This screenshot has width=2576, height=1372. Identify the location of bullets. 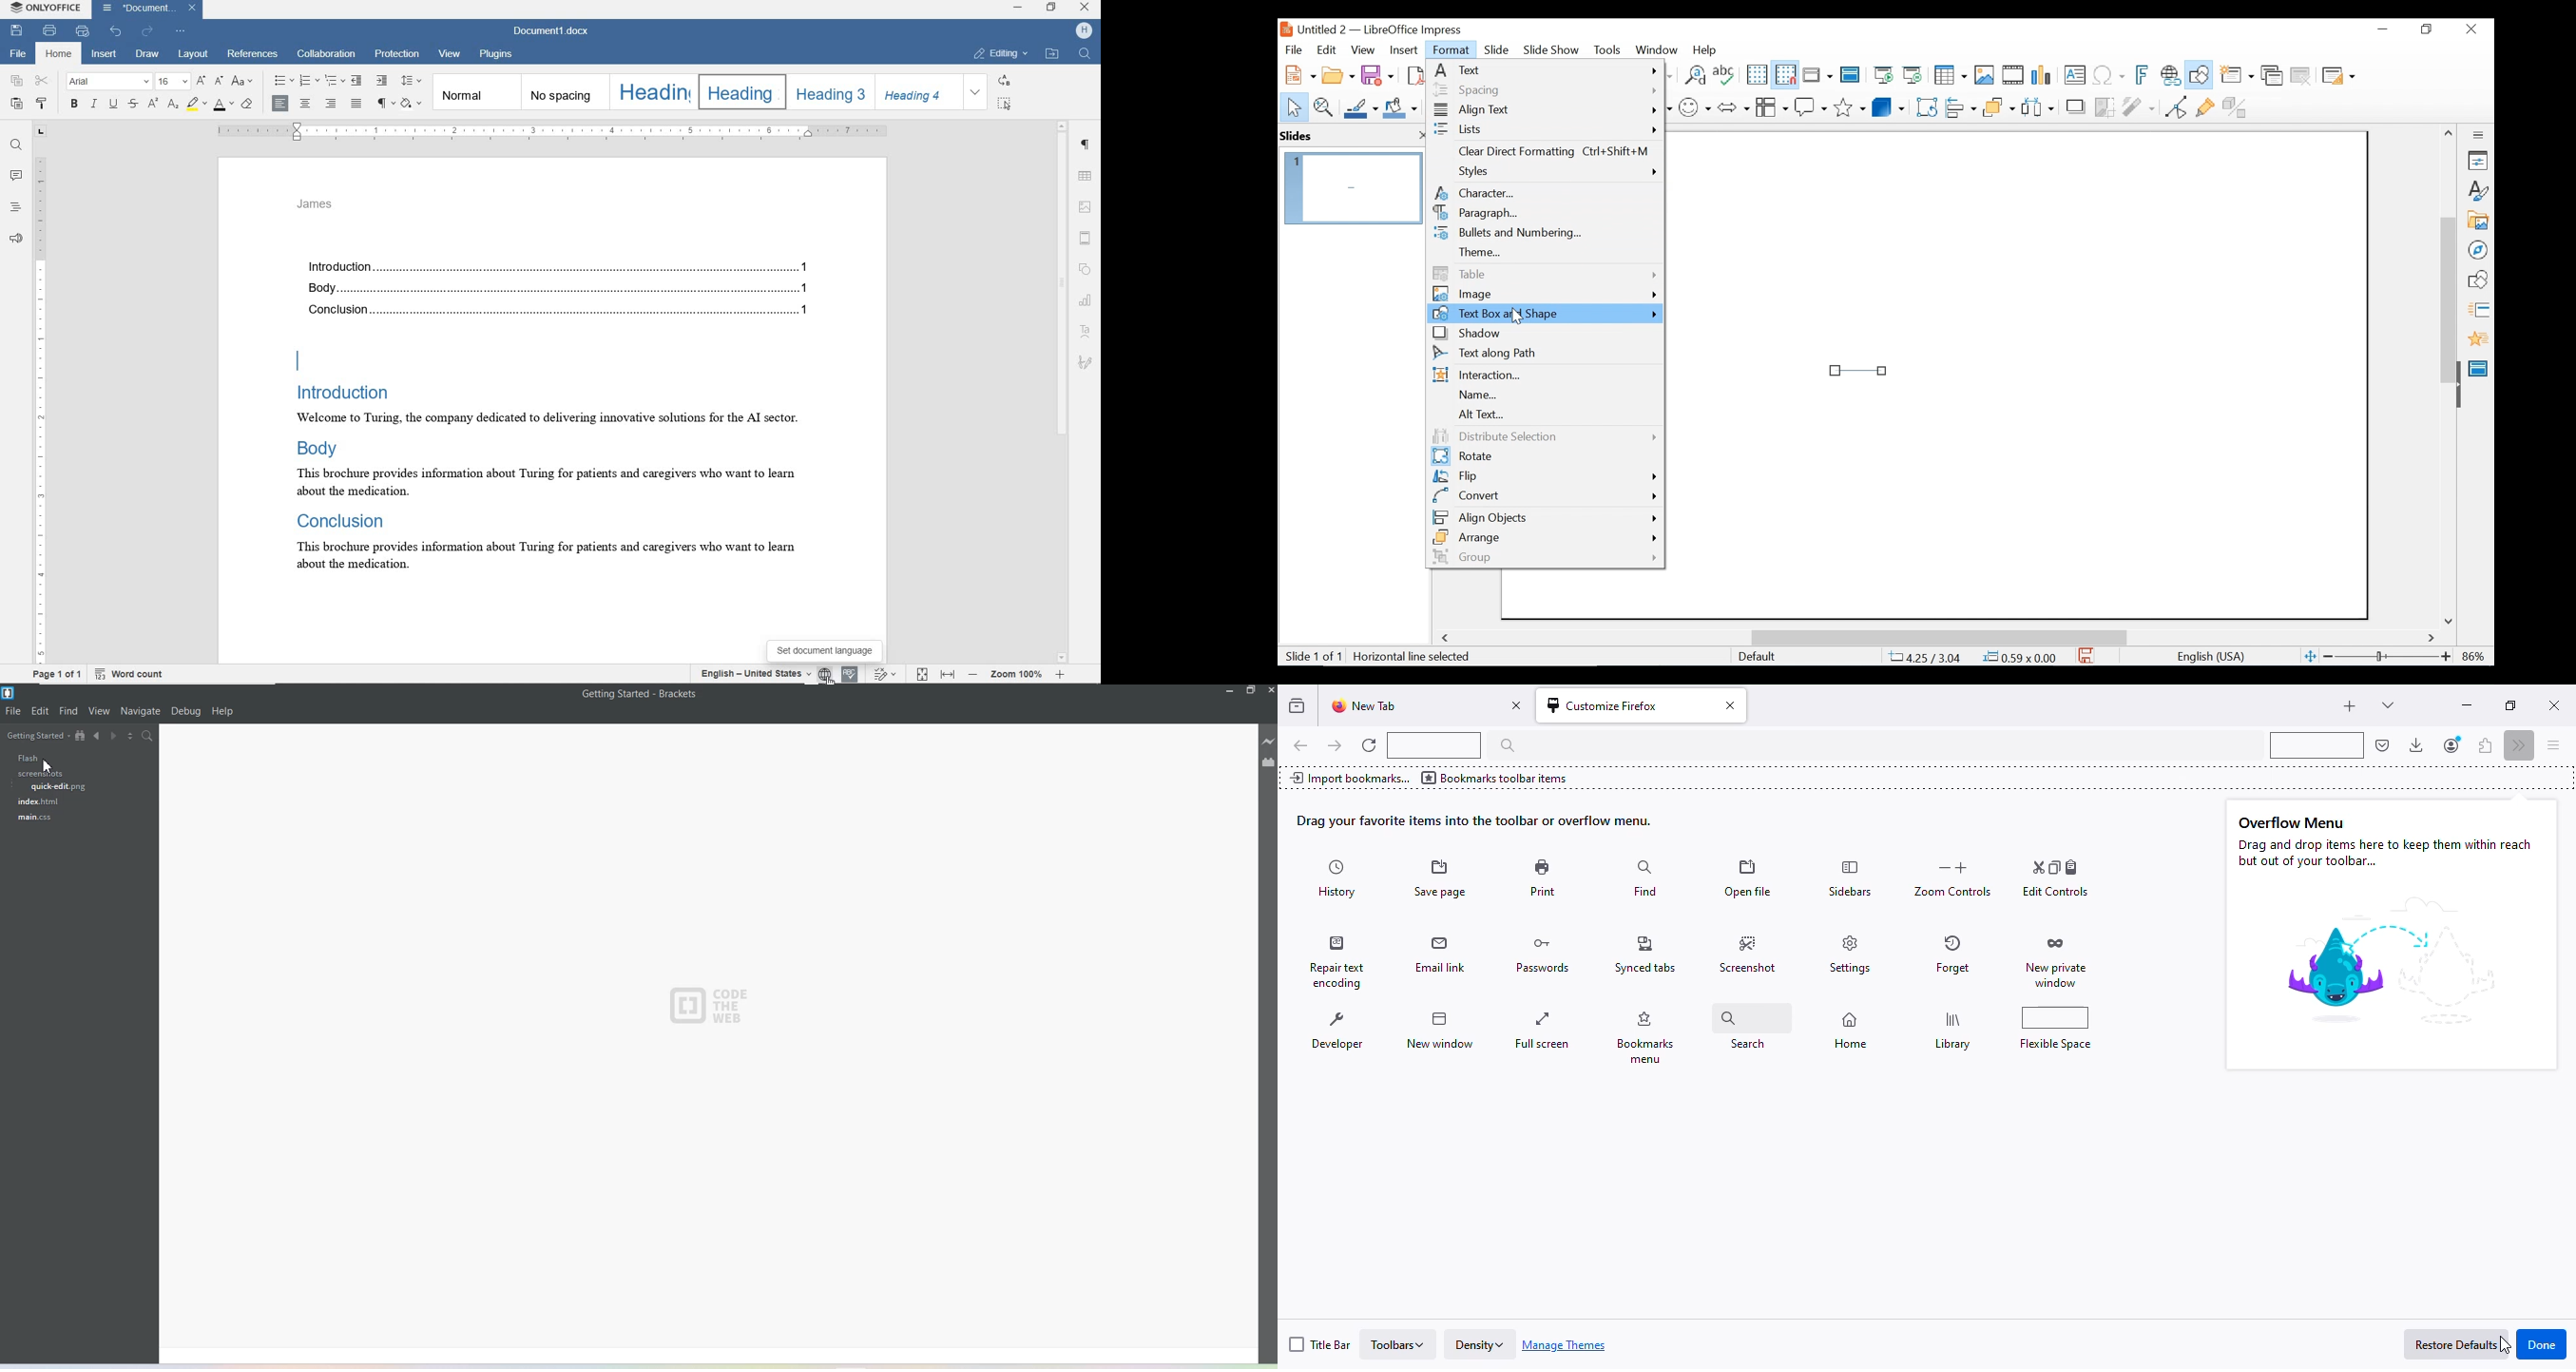
(283, 81).